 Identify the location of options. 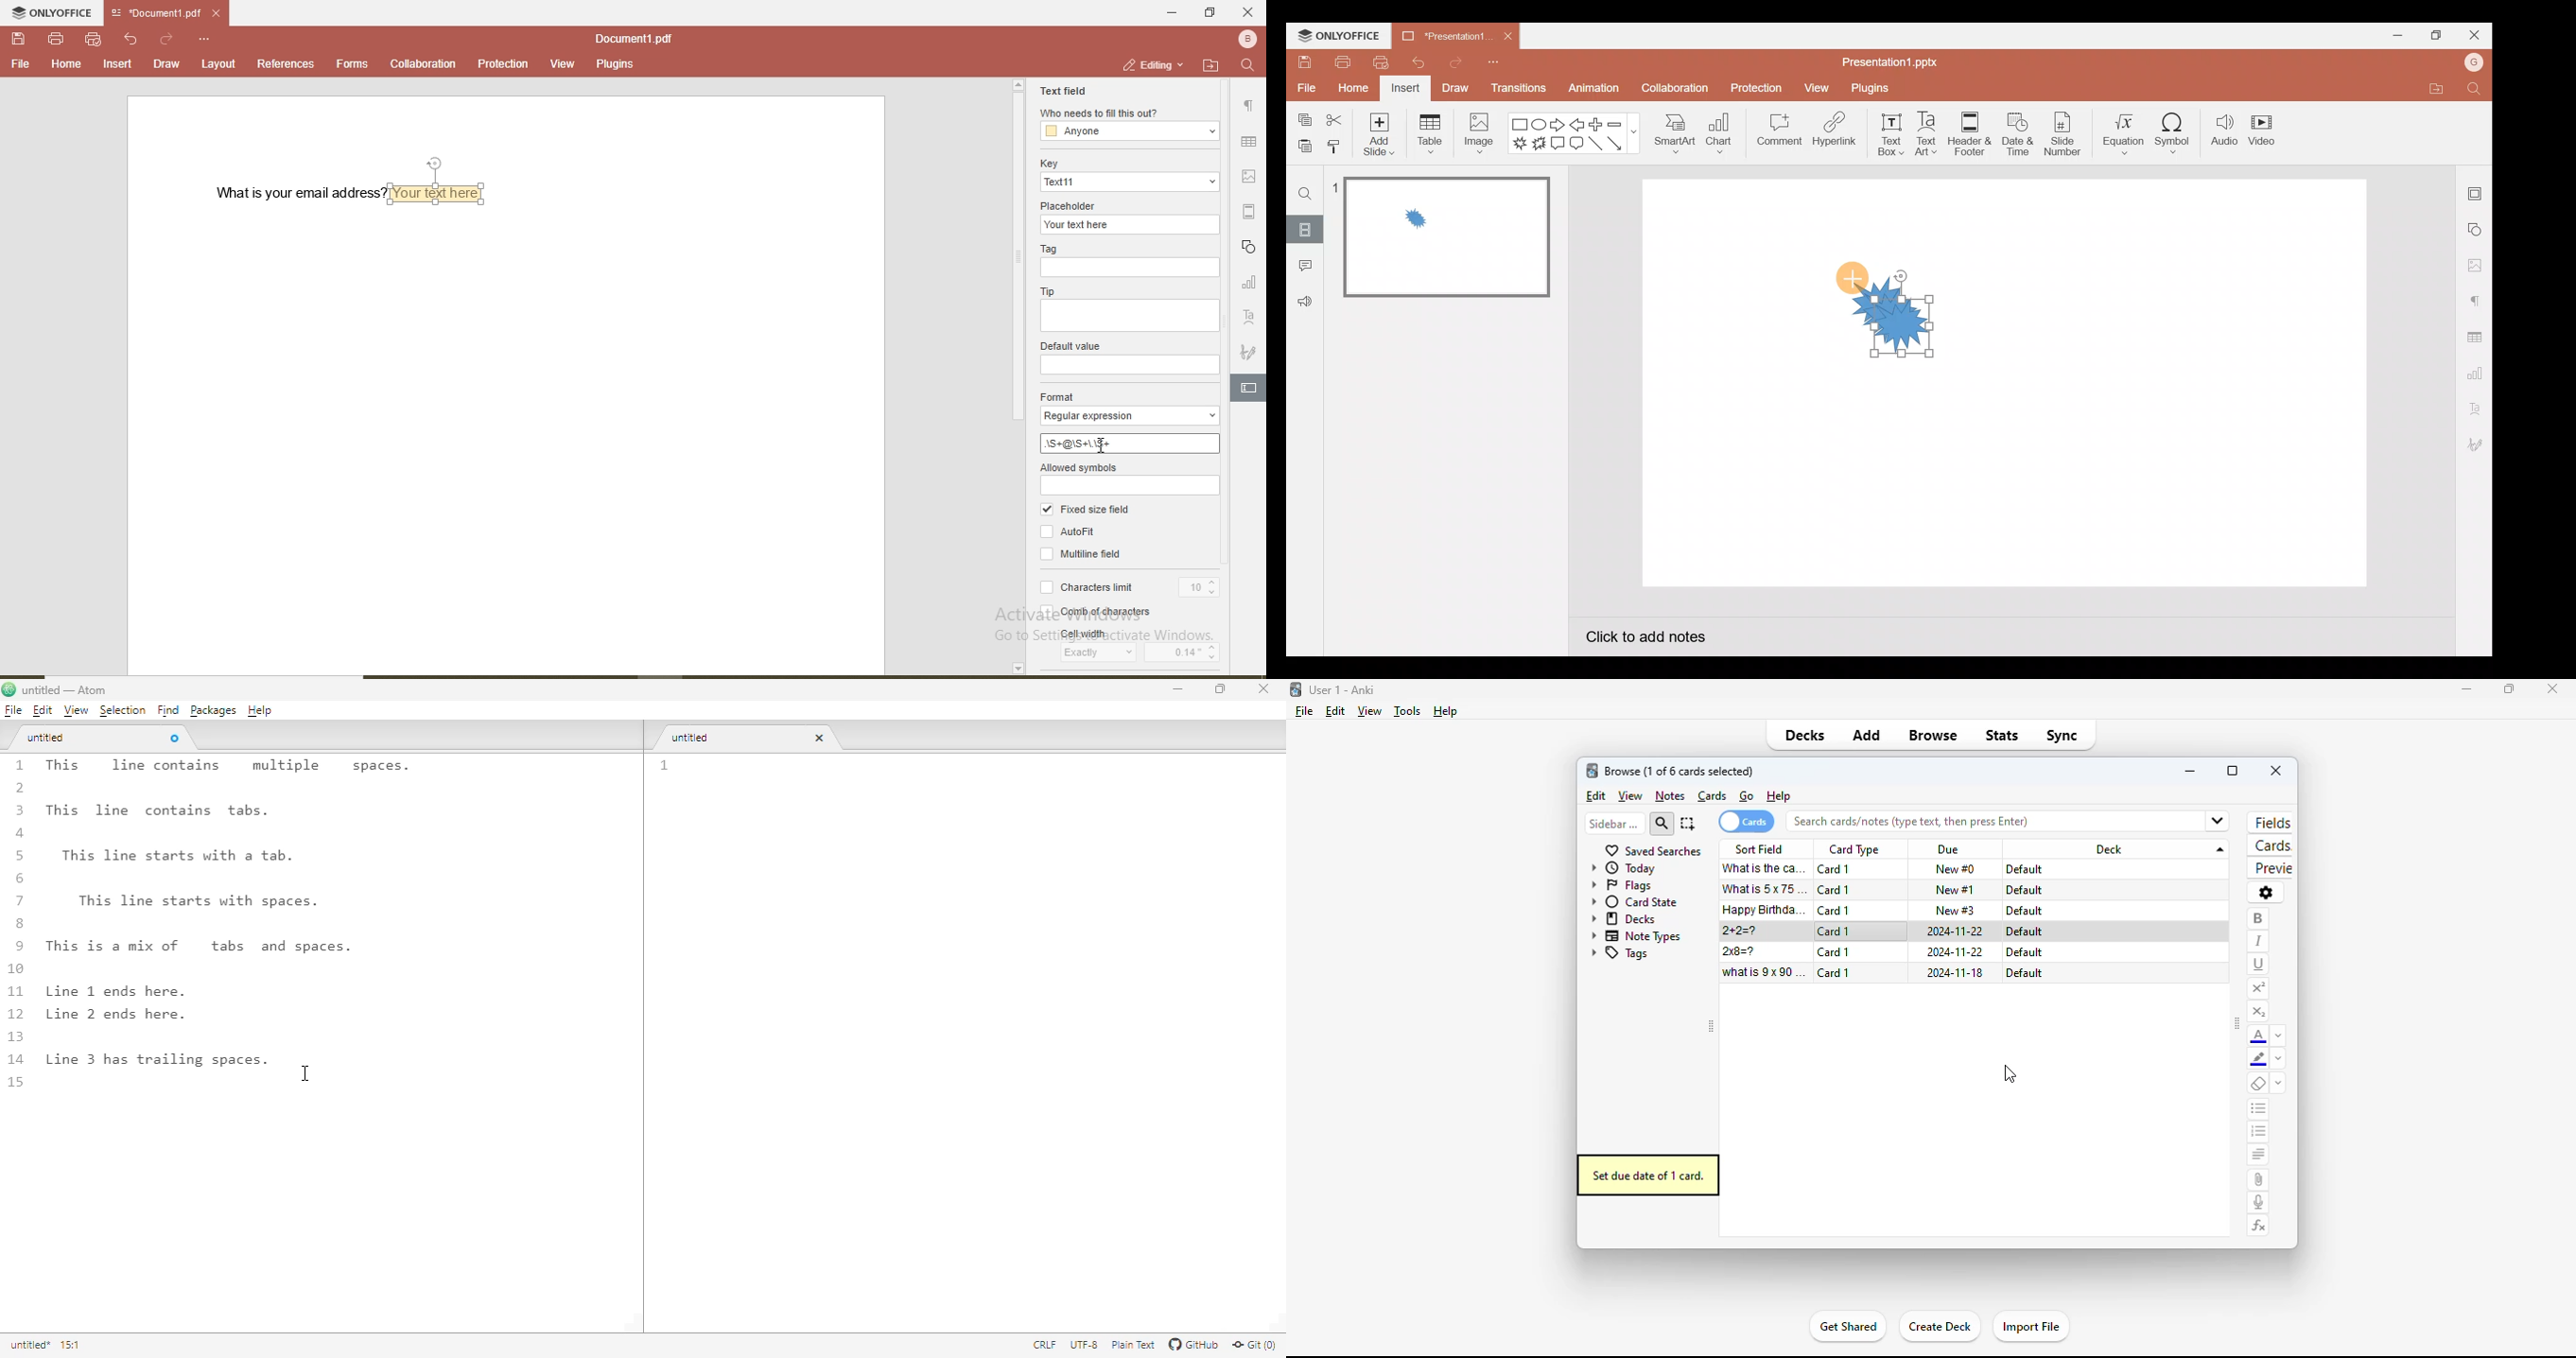
(2265, 892).